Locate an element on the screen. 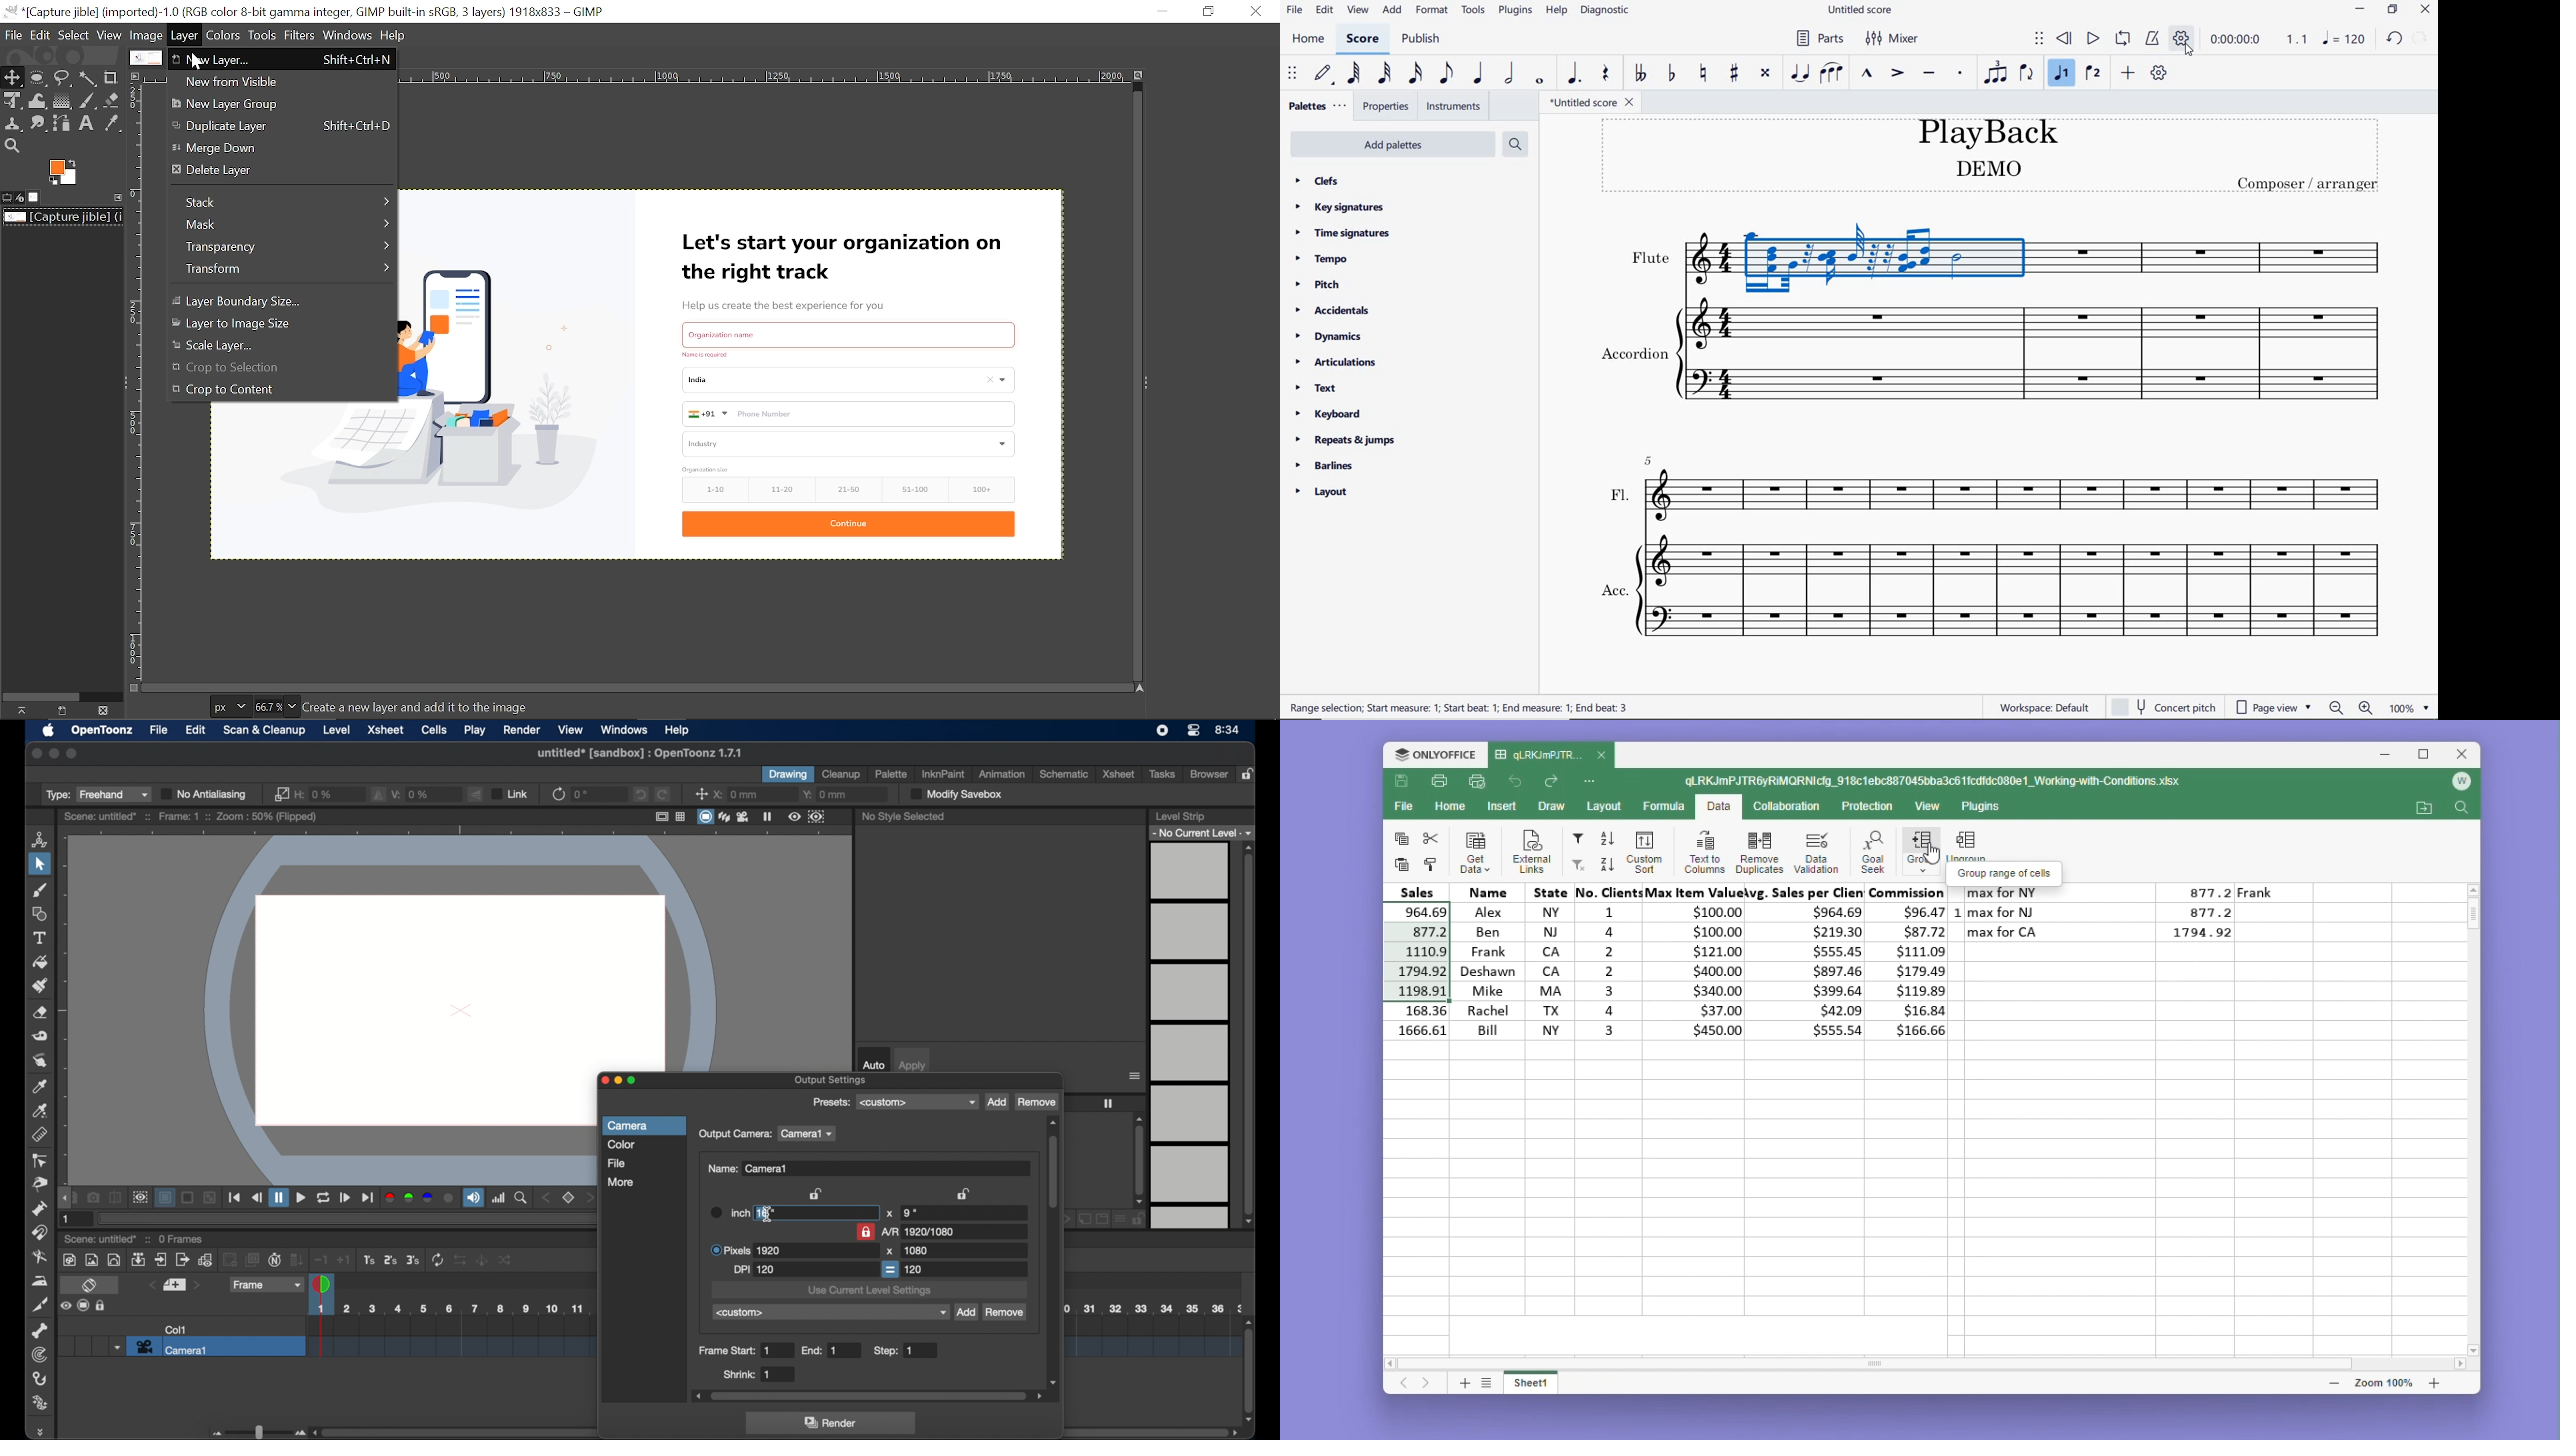  toggle flat is located at coordinates (1670, 73).